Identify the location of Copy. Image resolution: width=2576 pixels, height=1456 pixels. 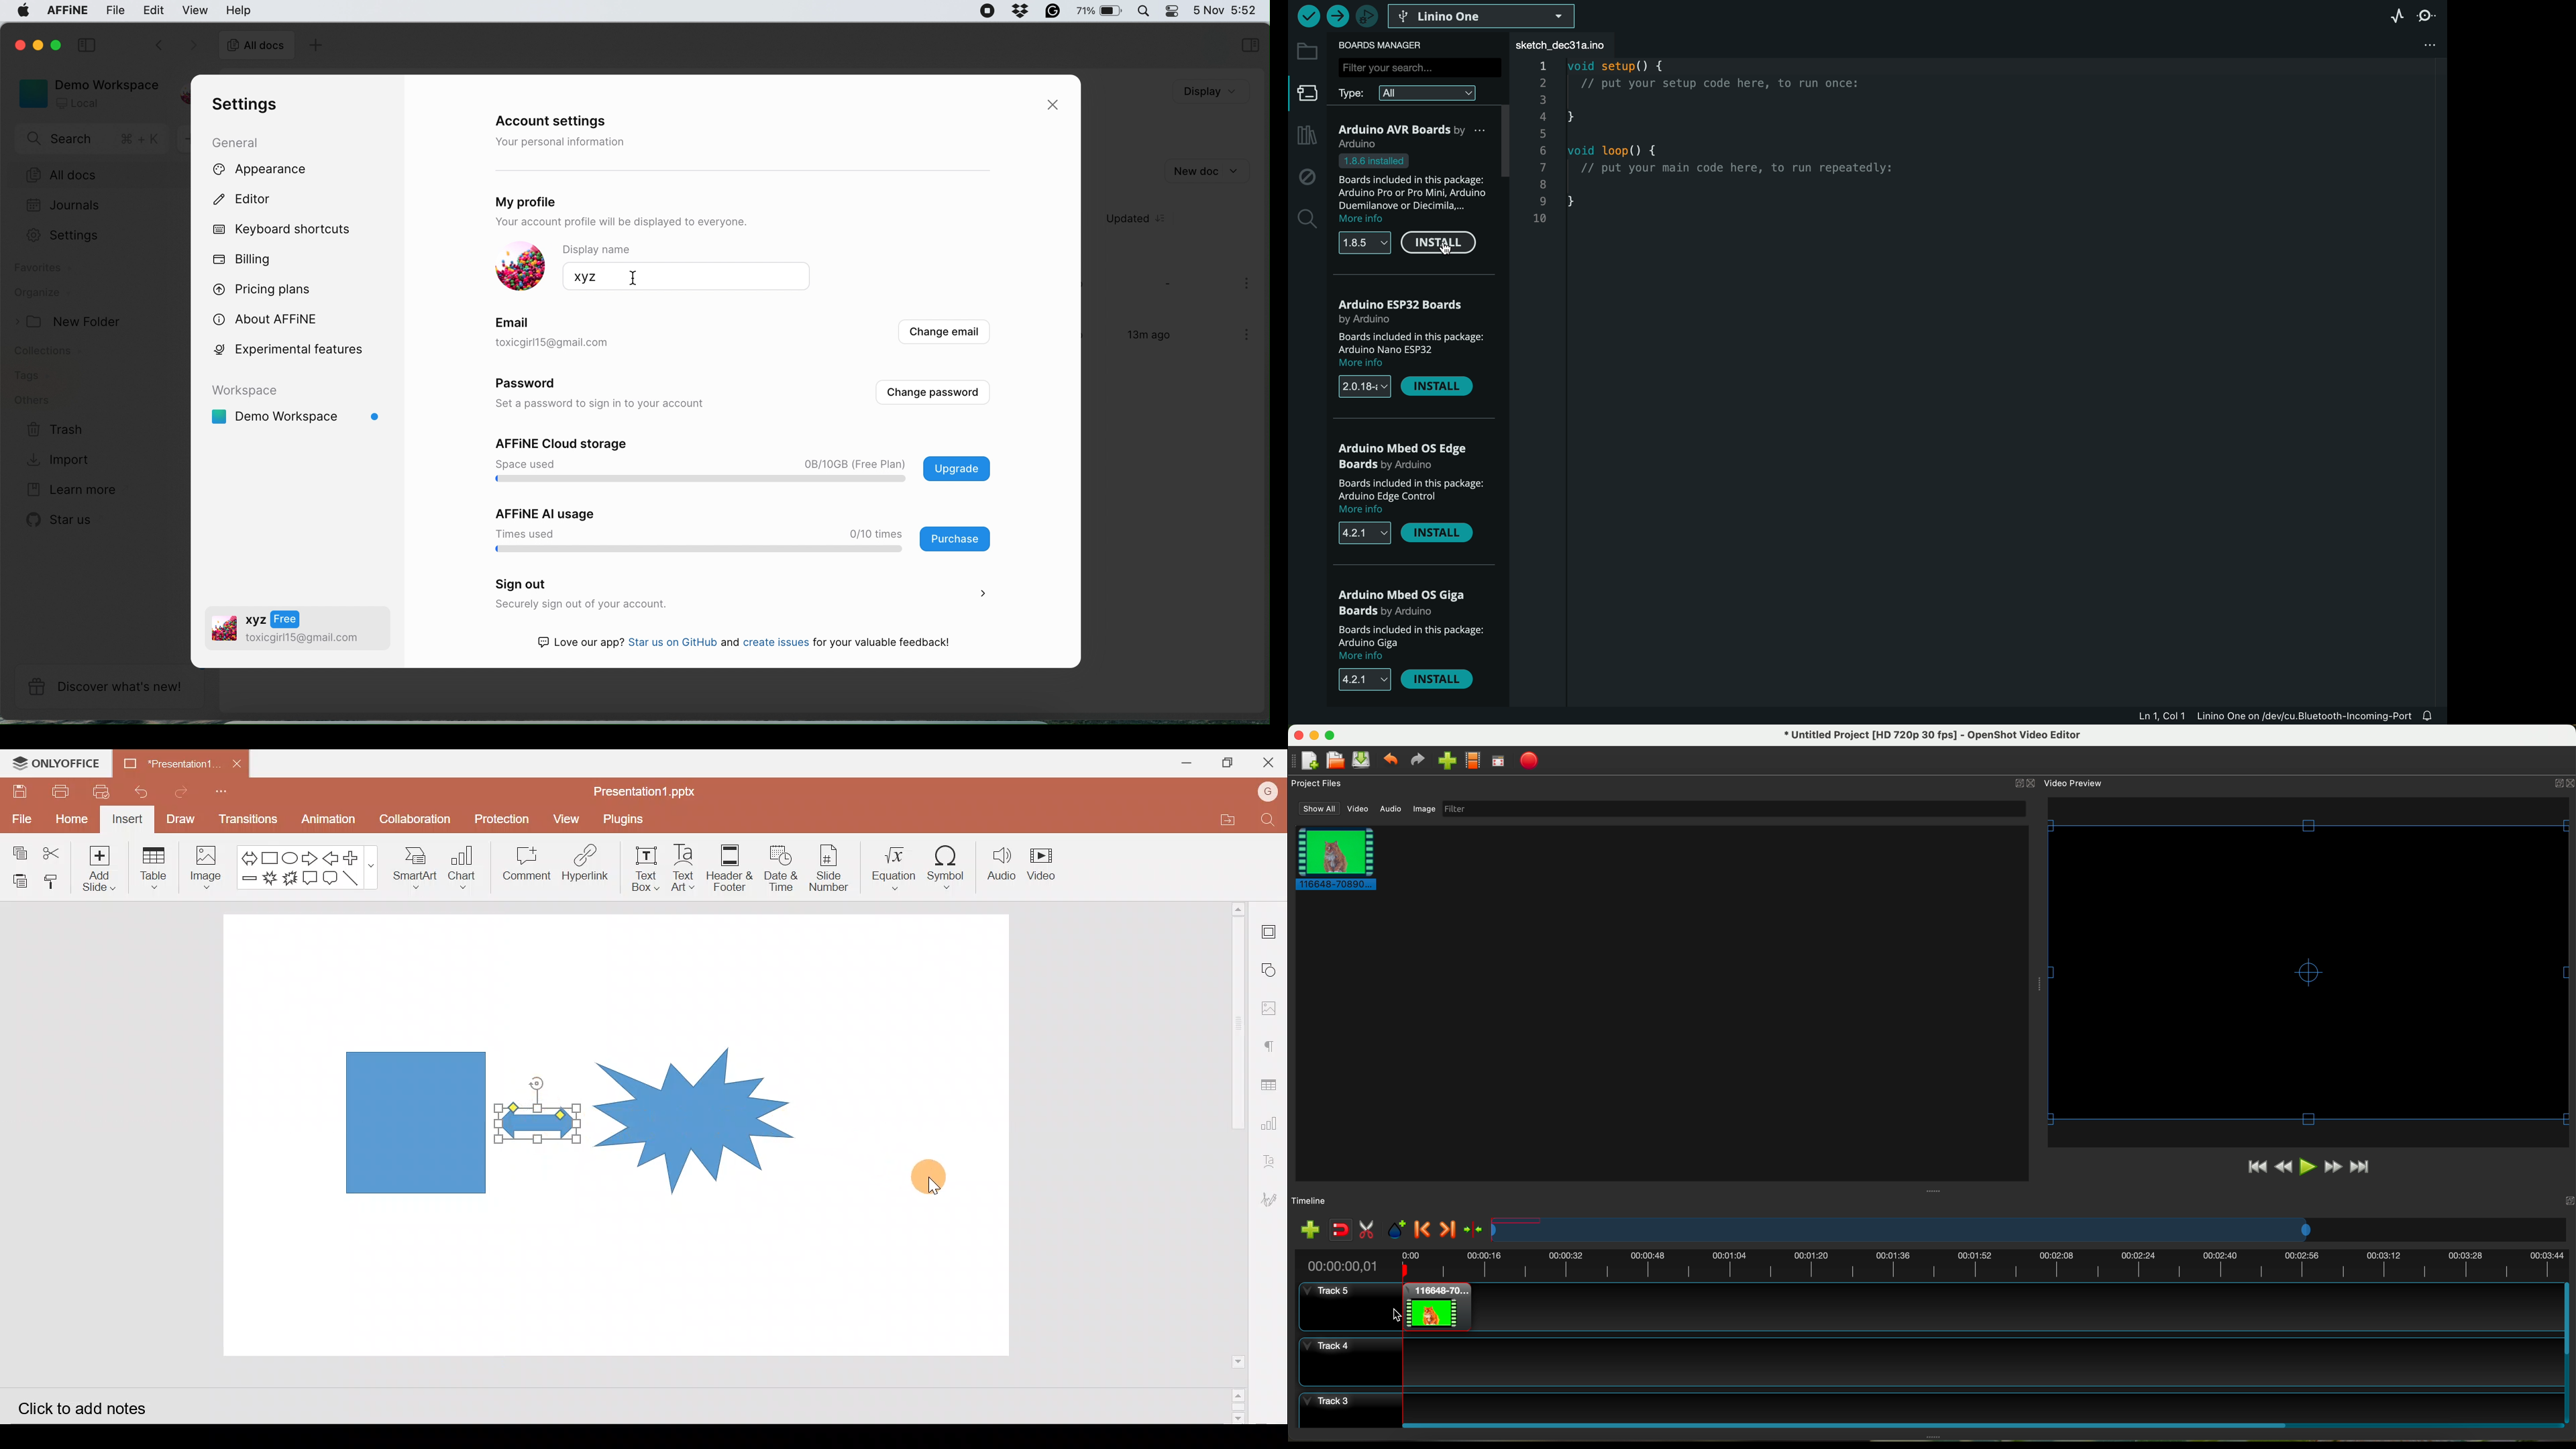
(17, 848).